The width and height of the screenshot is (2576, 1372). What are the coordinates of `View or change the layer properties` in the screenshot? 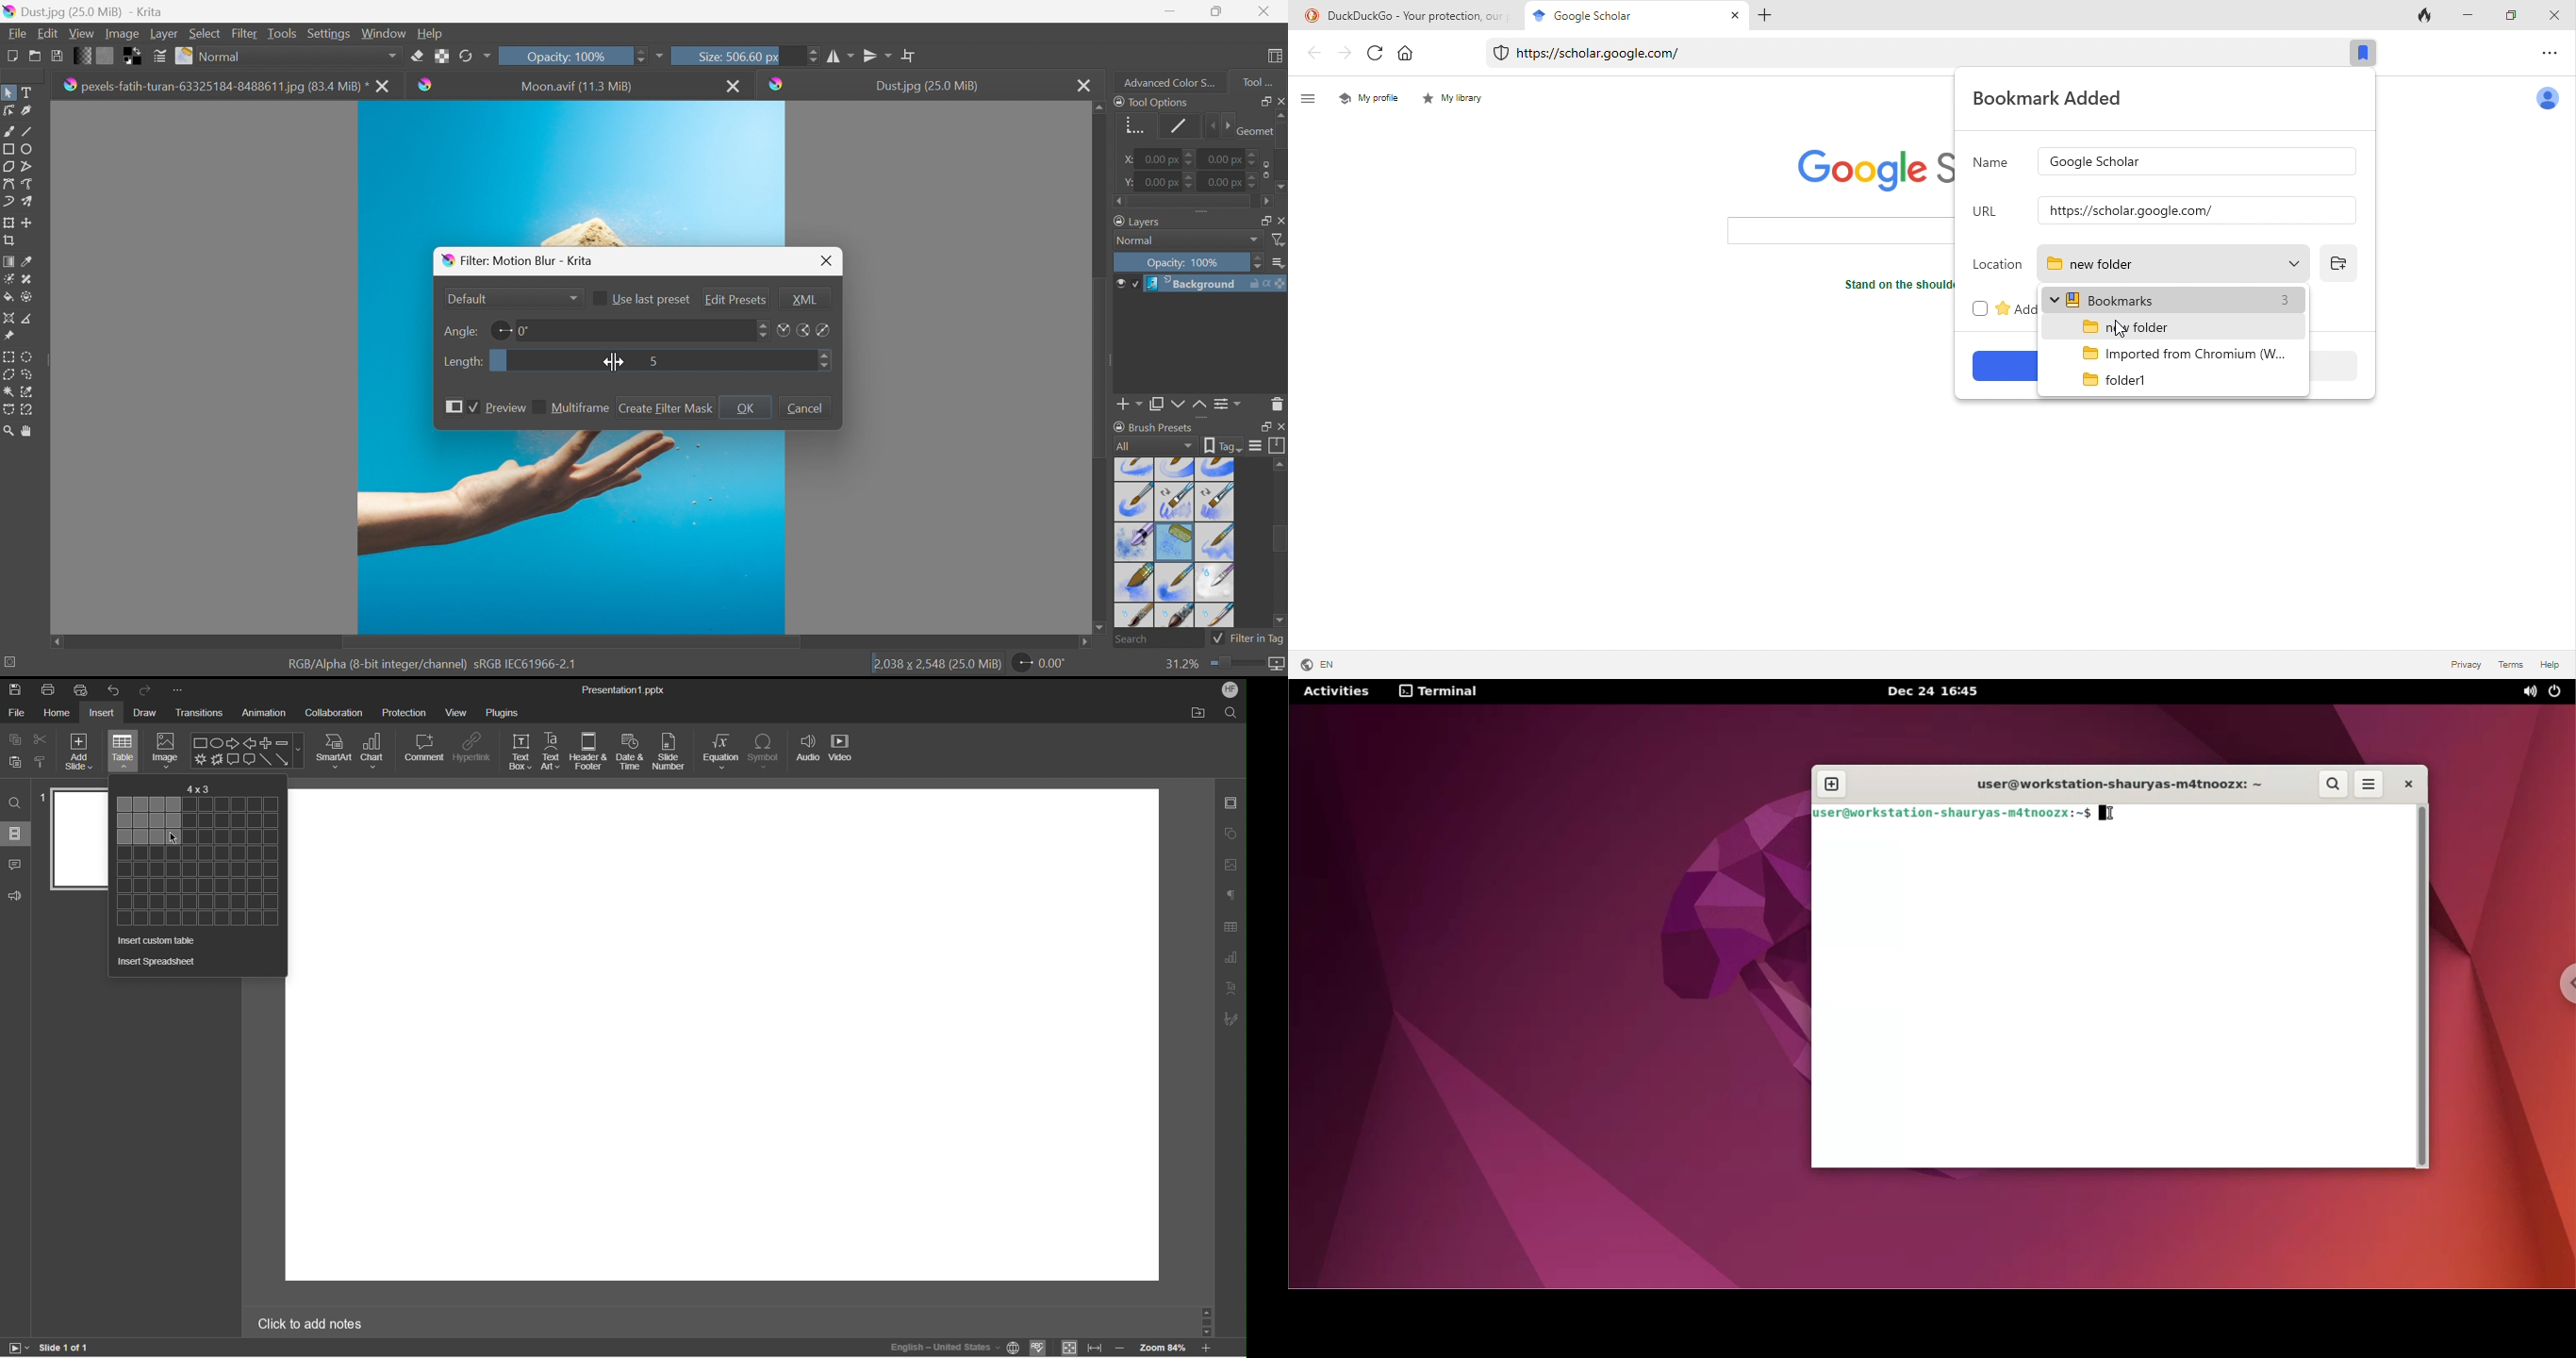 It's located at (1224, 405).